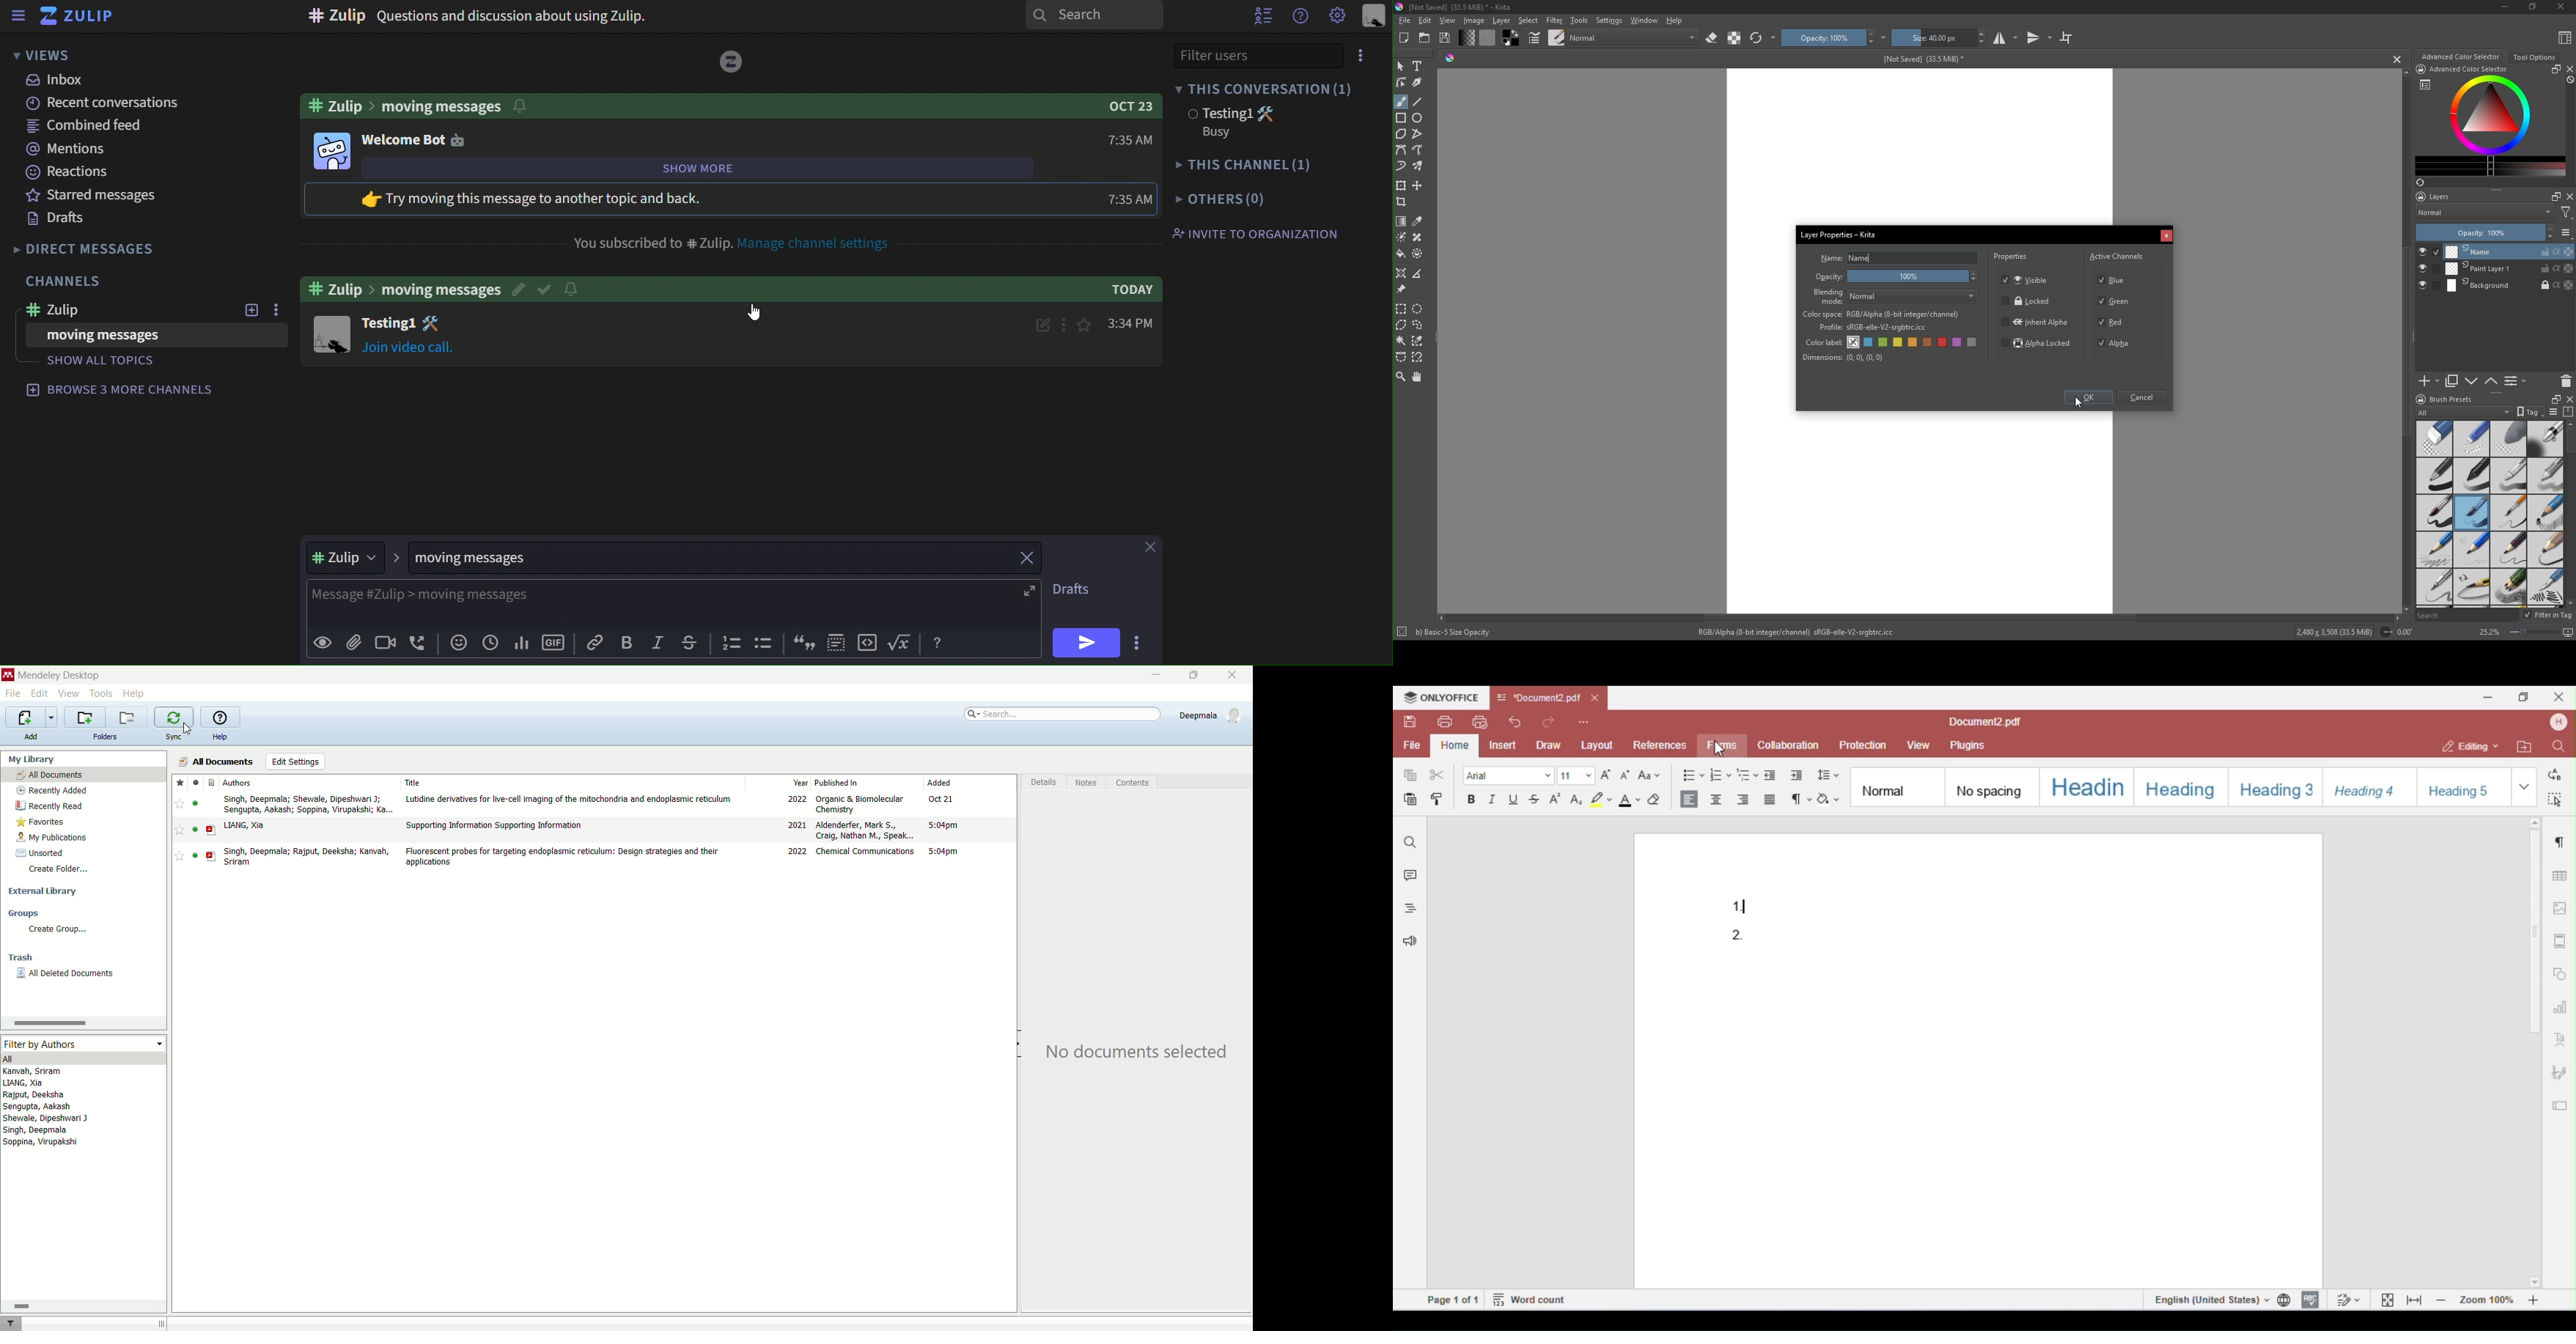 Image resolution: width=2576 pixels, height=1344 pixels. Describe the element at coordinates (2553, 196) in the screenshot. I see `maximize` at that location.